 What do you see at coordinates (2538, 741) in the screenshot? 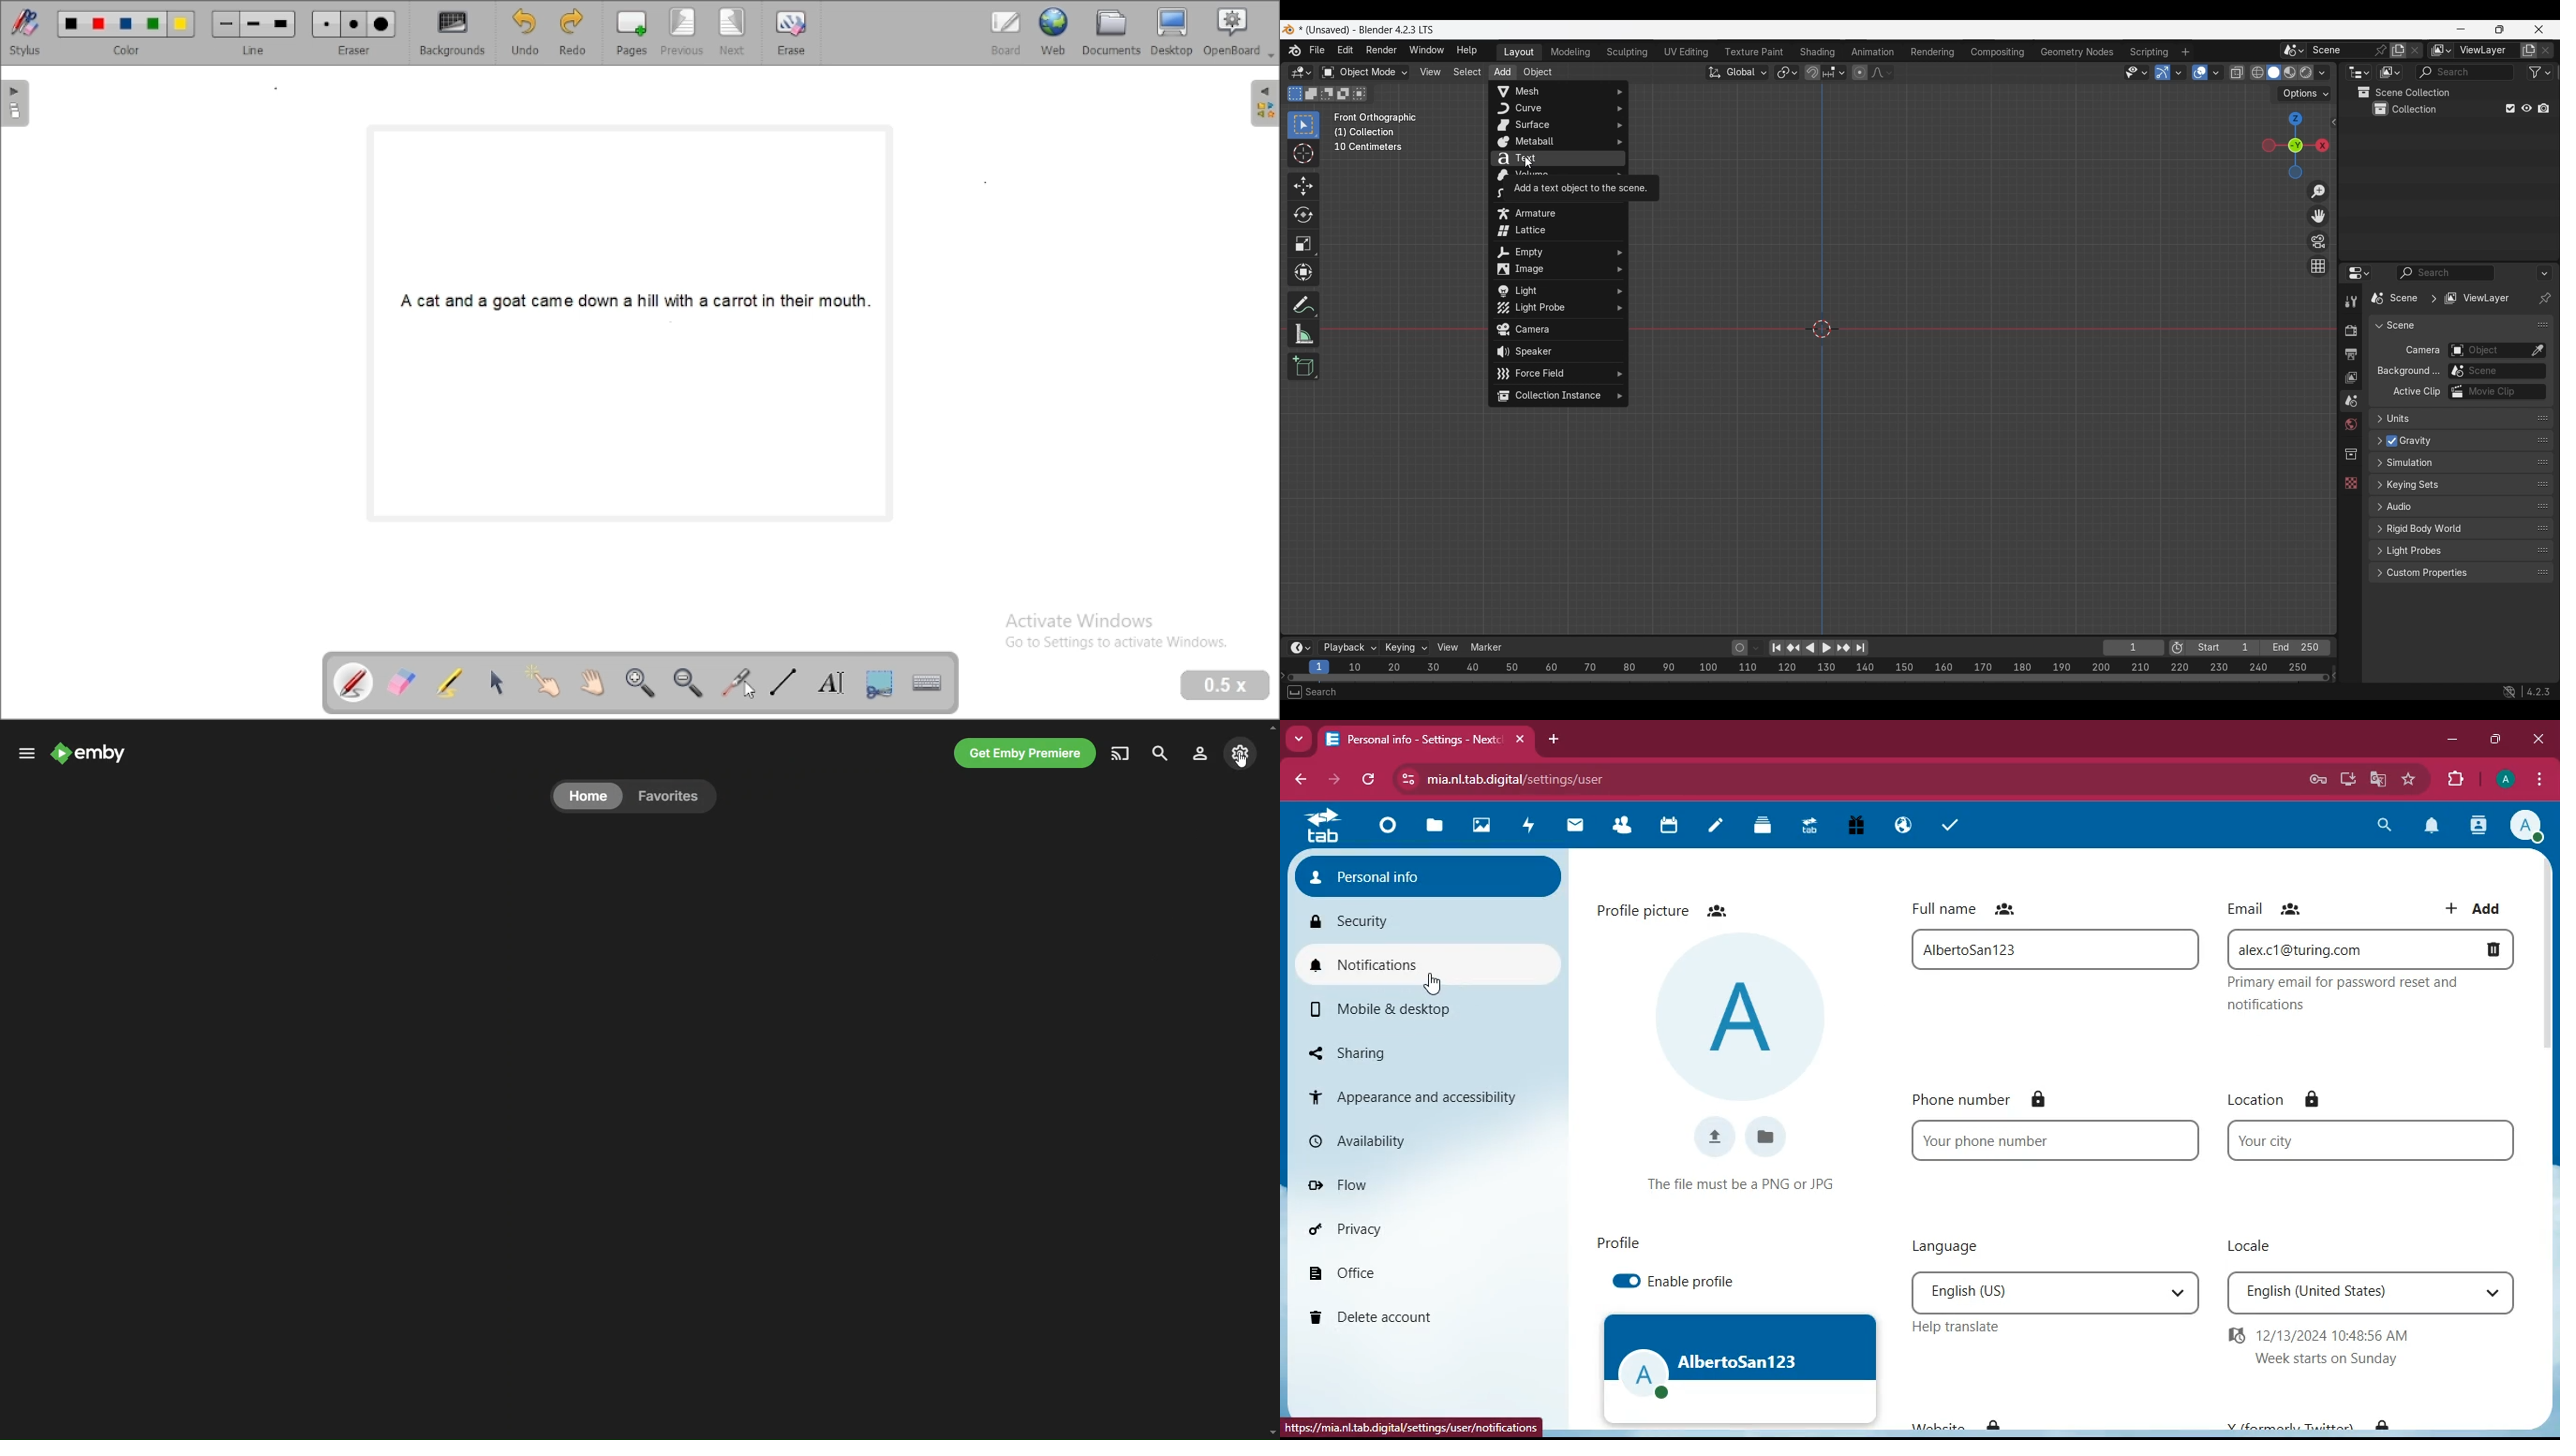
I see `close` at bounding box center [2538, 741].